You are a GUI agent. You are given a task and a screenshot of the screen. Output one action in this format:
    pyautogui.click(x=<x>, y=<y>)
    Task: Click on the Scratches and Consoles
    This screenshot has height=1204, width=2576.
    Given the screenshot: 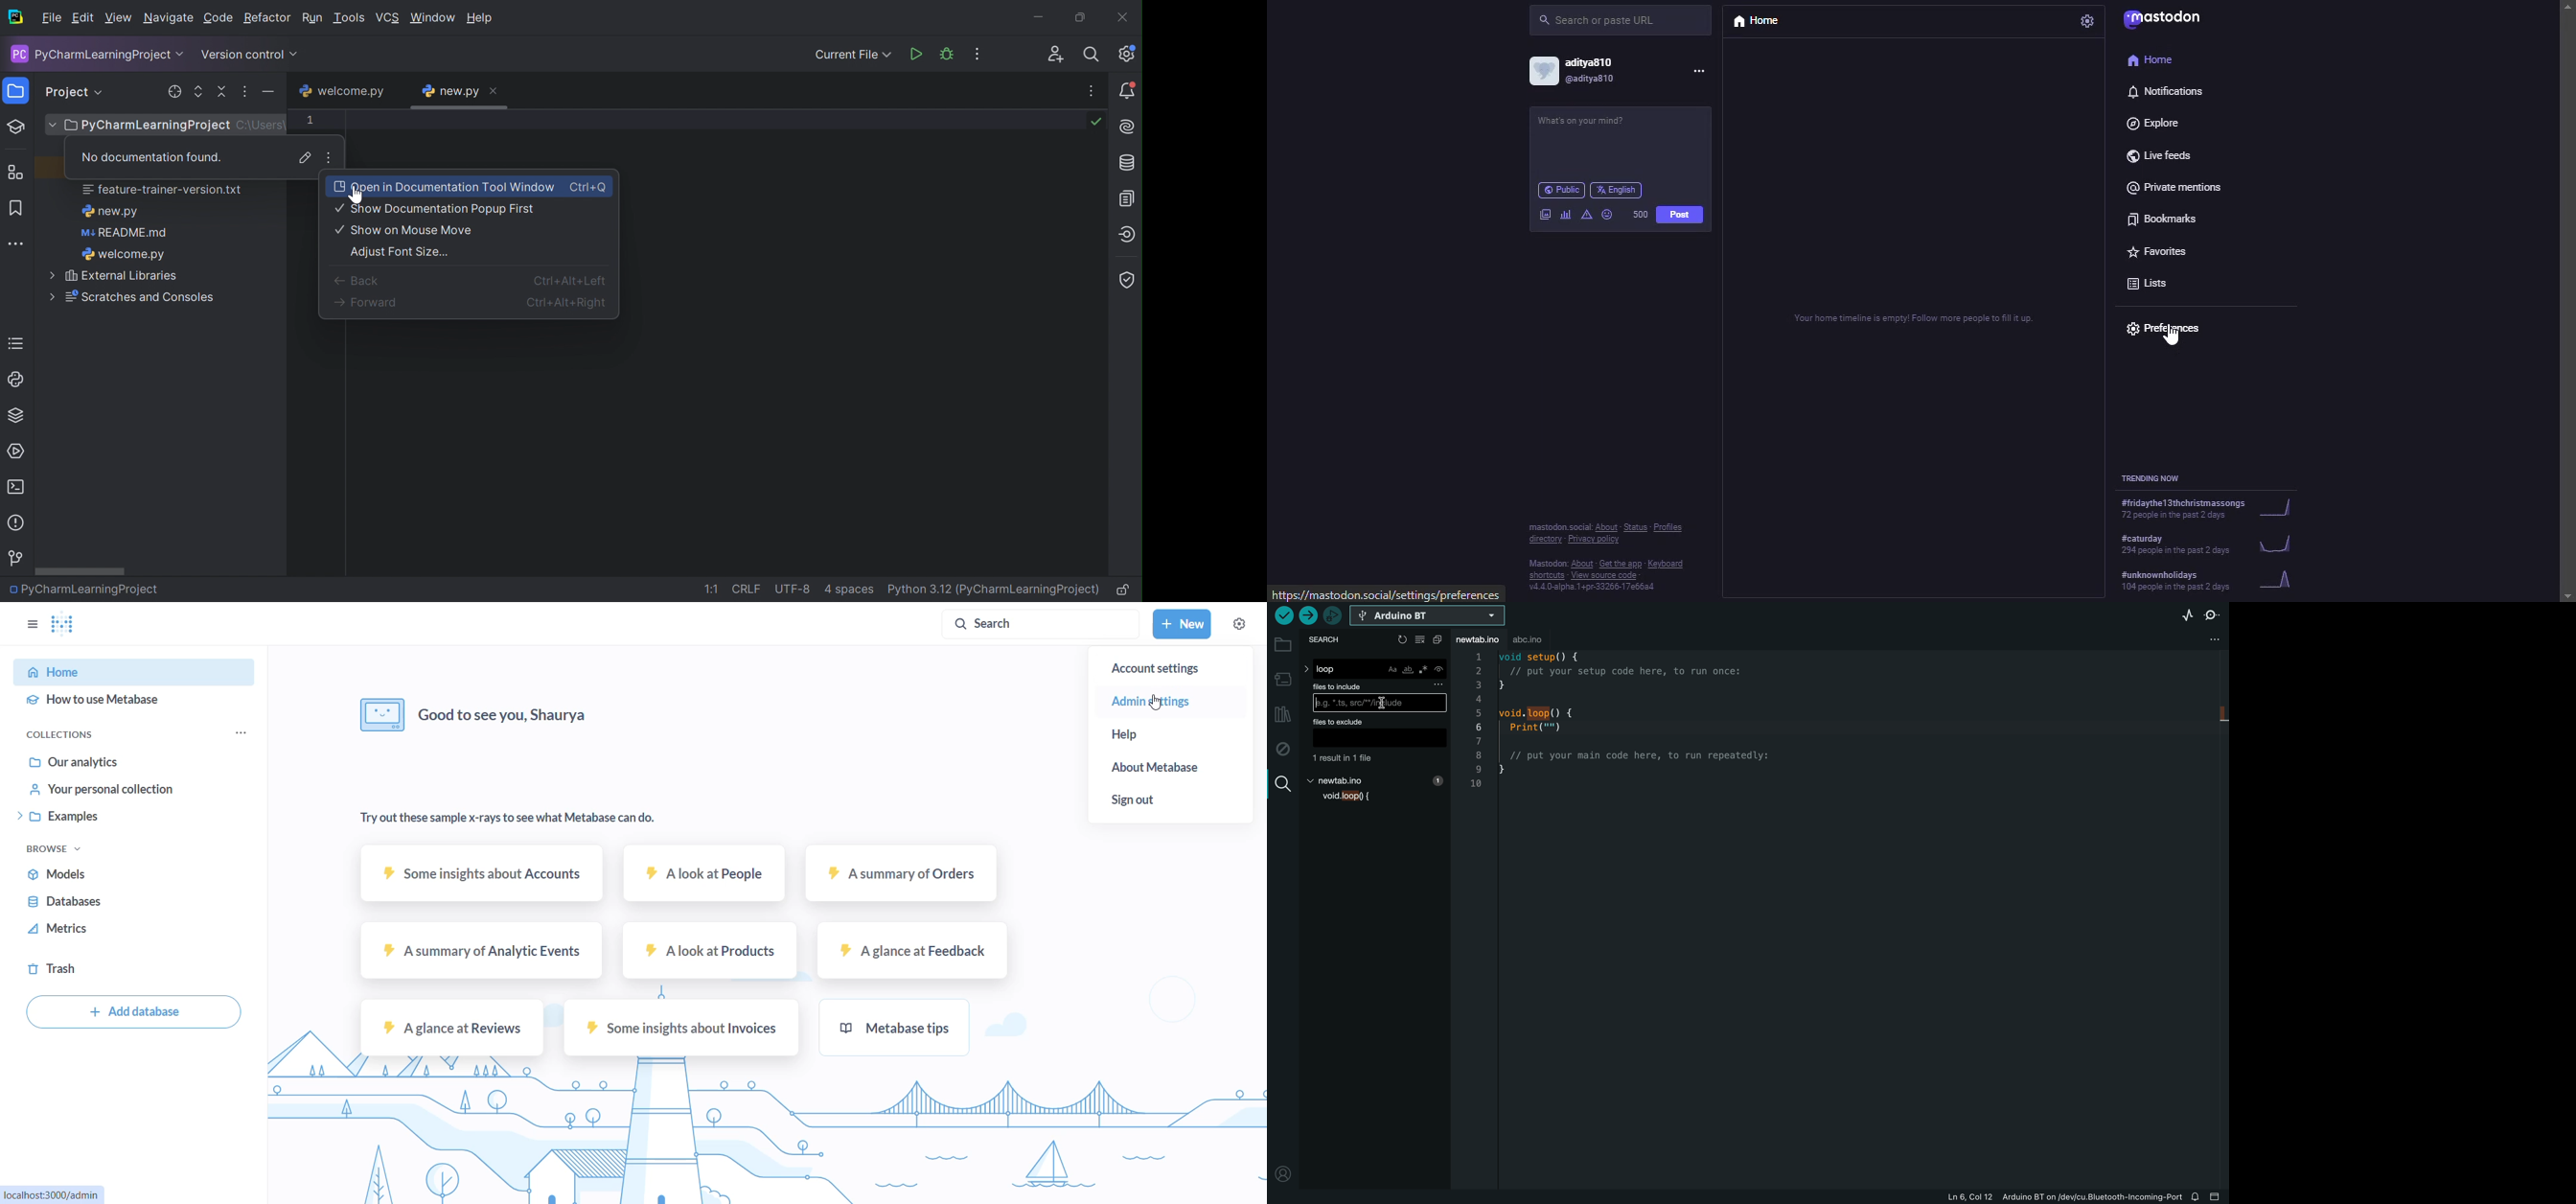 What is the action you would take?
    pyautogui.click(x=127, y=297)
    